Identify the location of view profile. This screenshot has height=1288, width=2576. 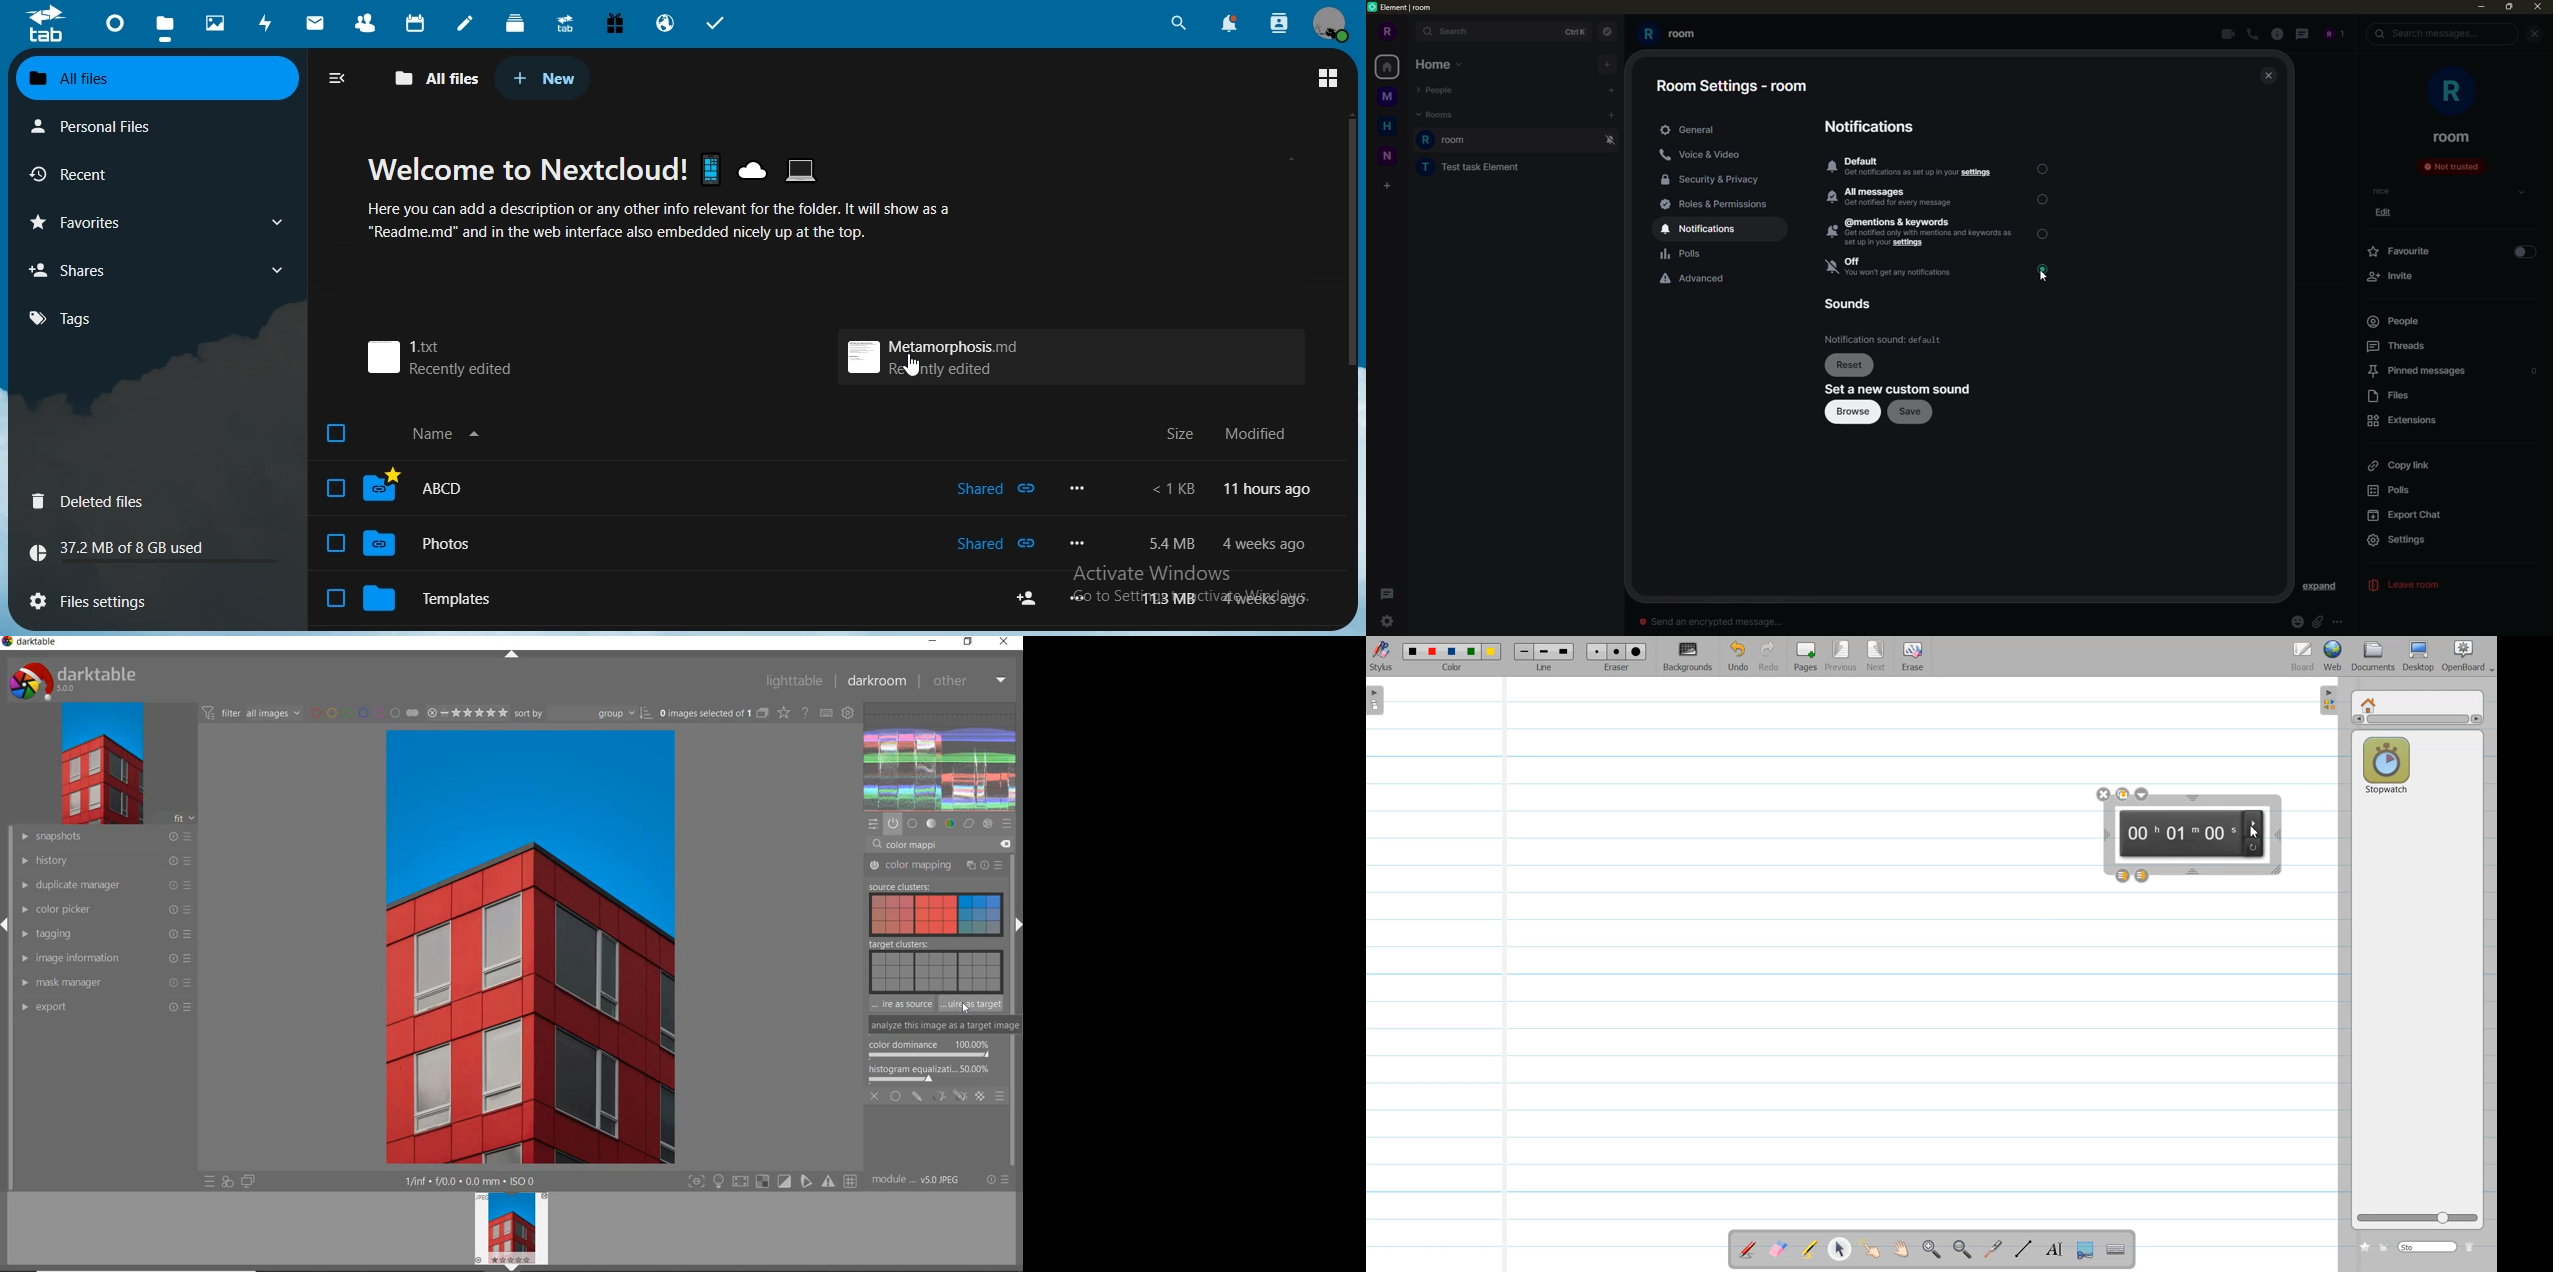
(1328, 25).